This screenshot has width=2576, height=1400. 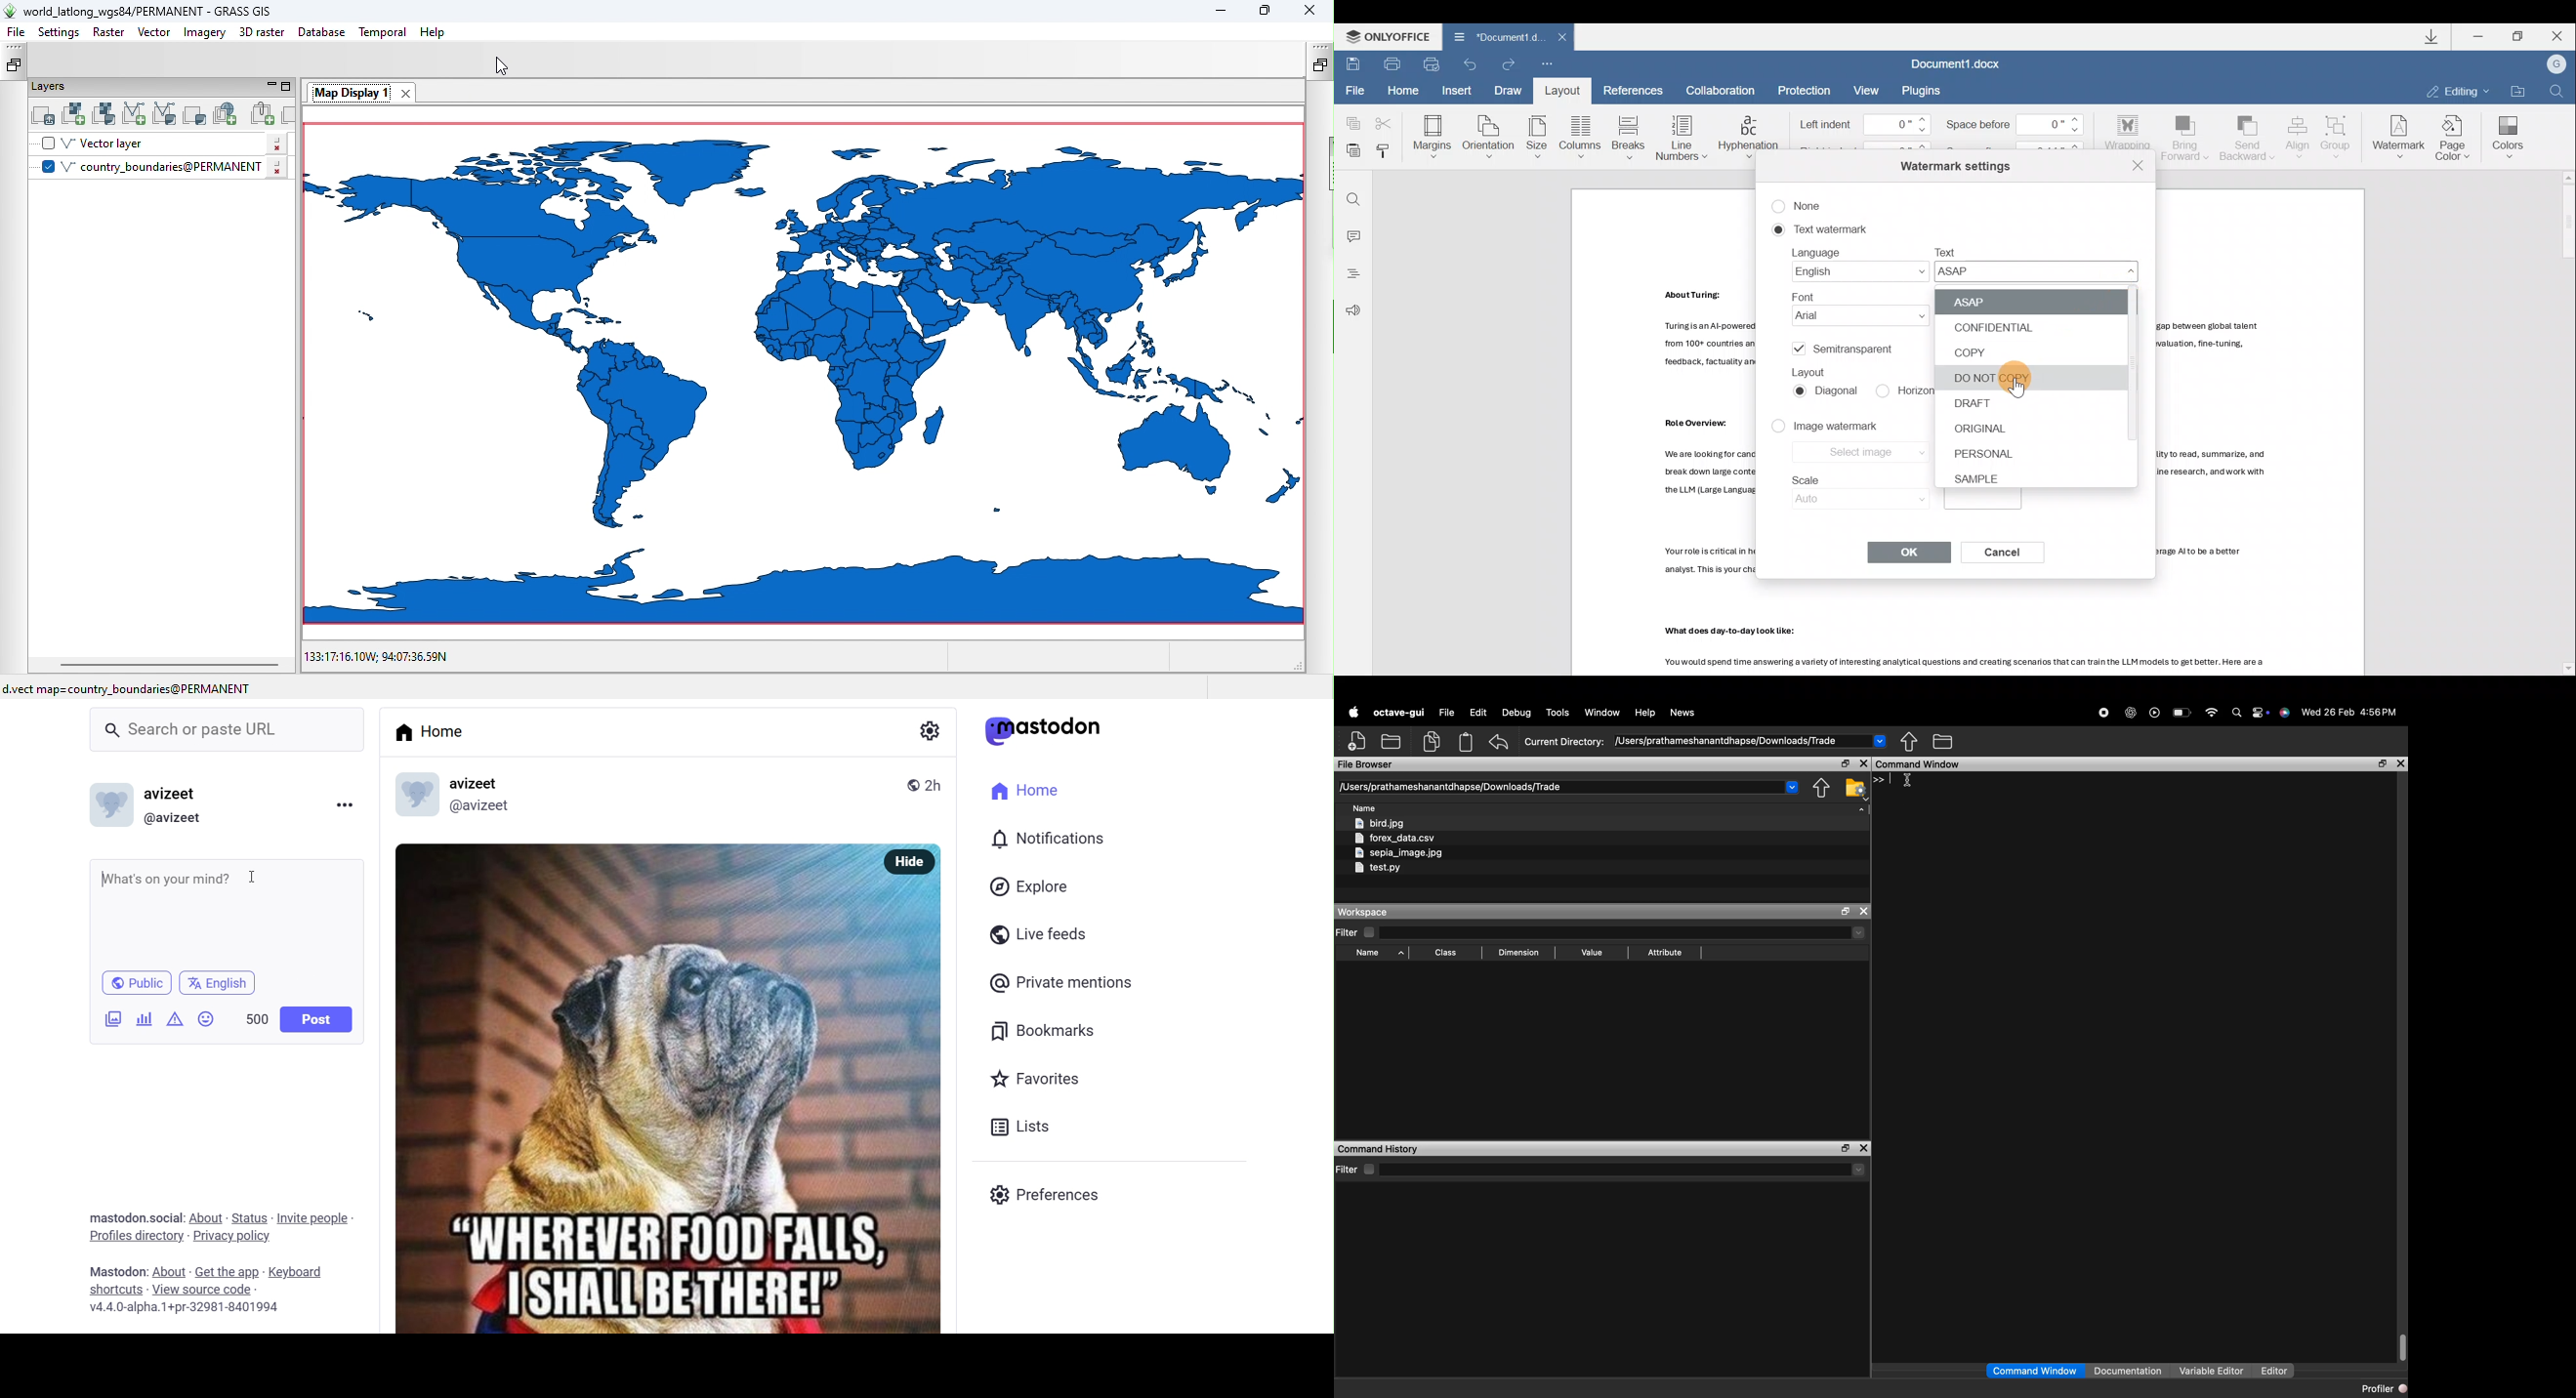 What do you see at coordinates (2212, 713) in the screenshot?
I see `wifi` at bounding box center [2212, 713].